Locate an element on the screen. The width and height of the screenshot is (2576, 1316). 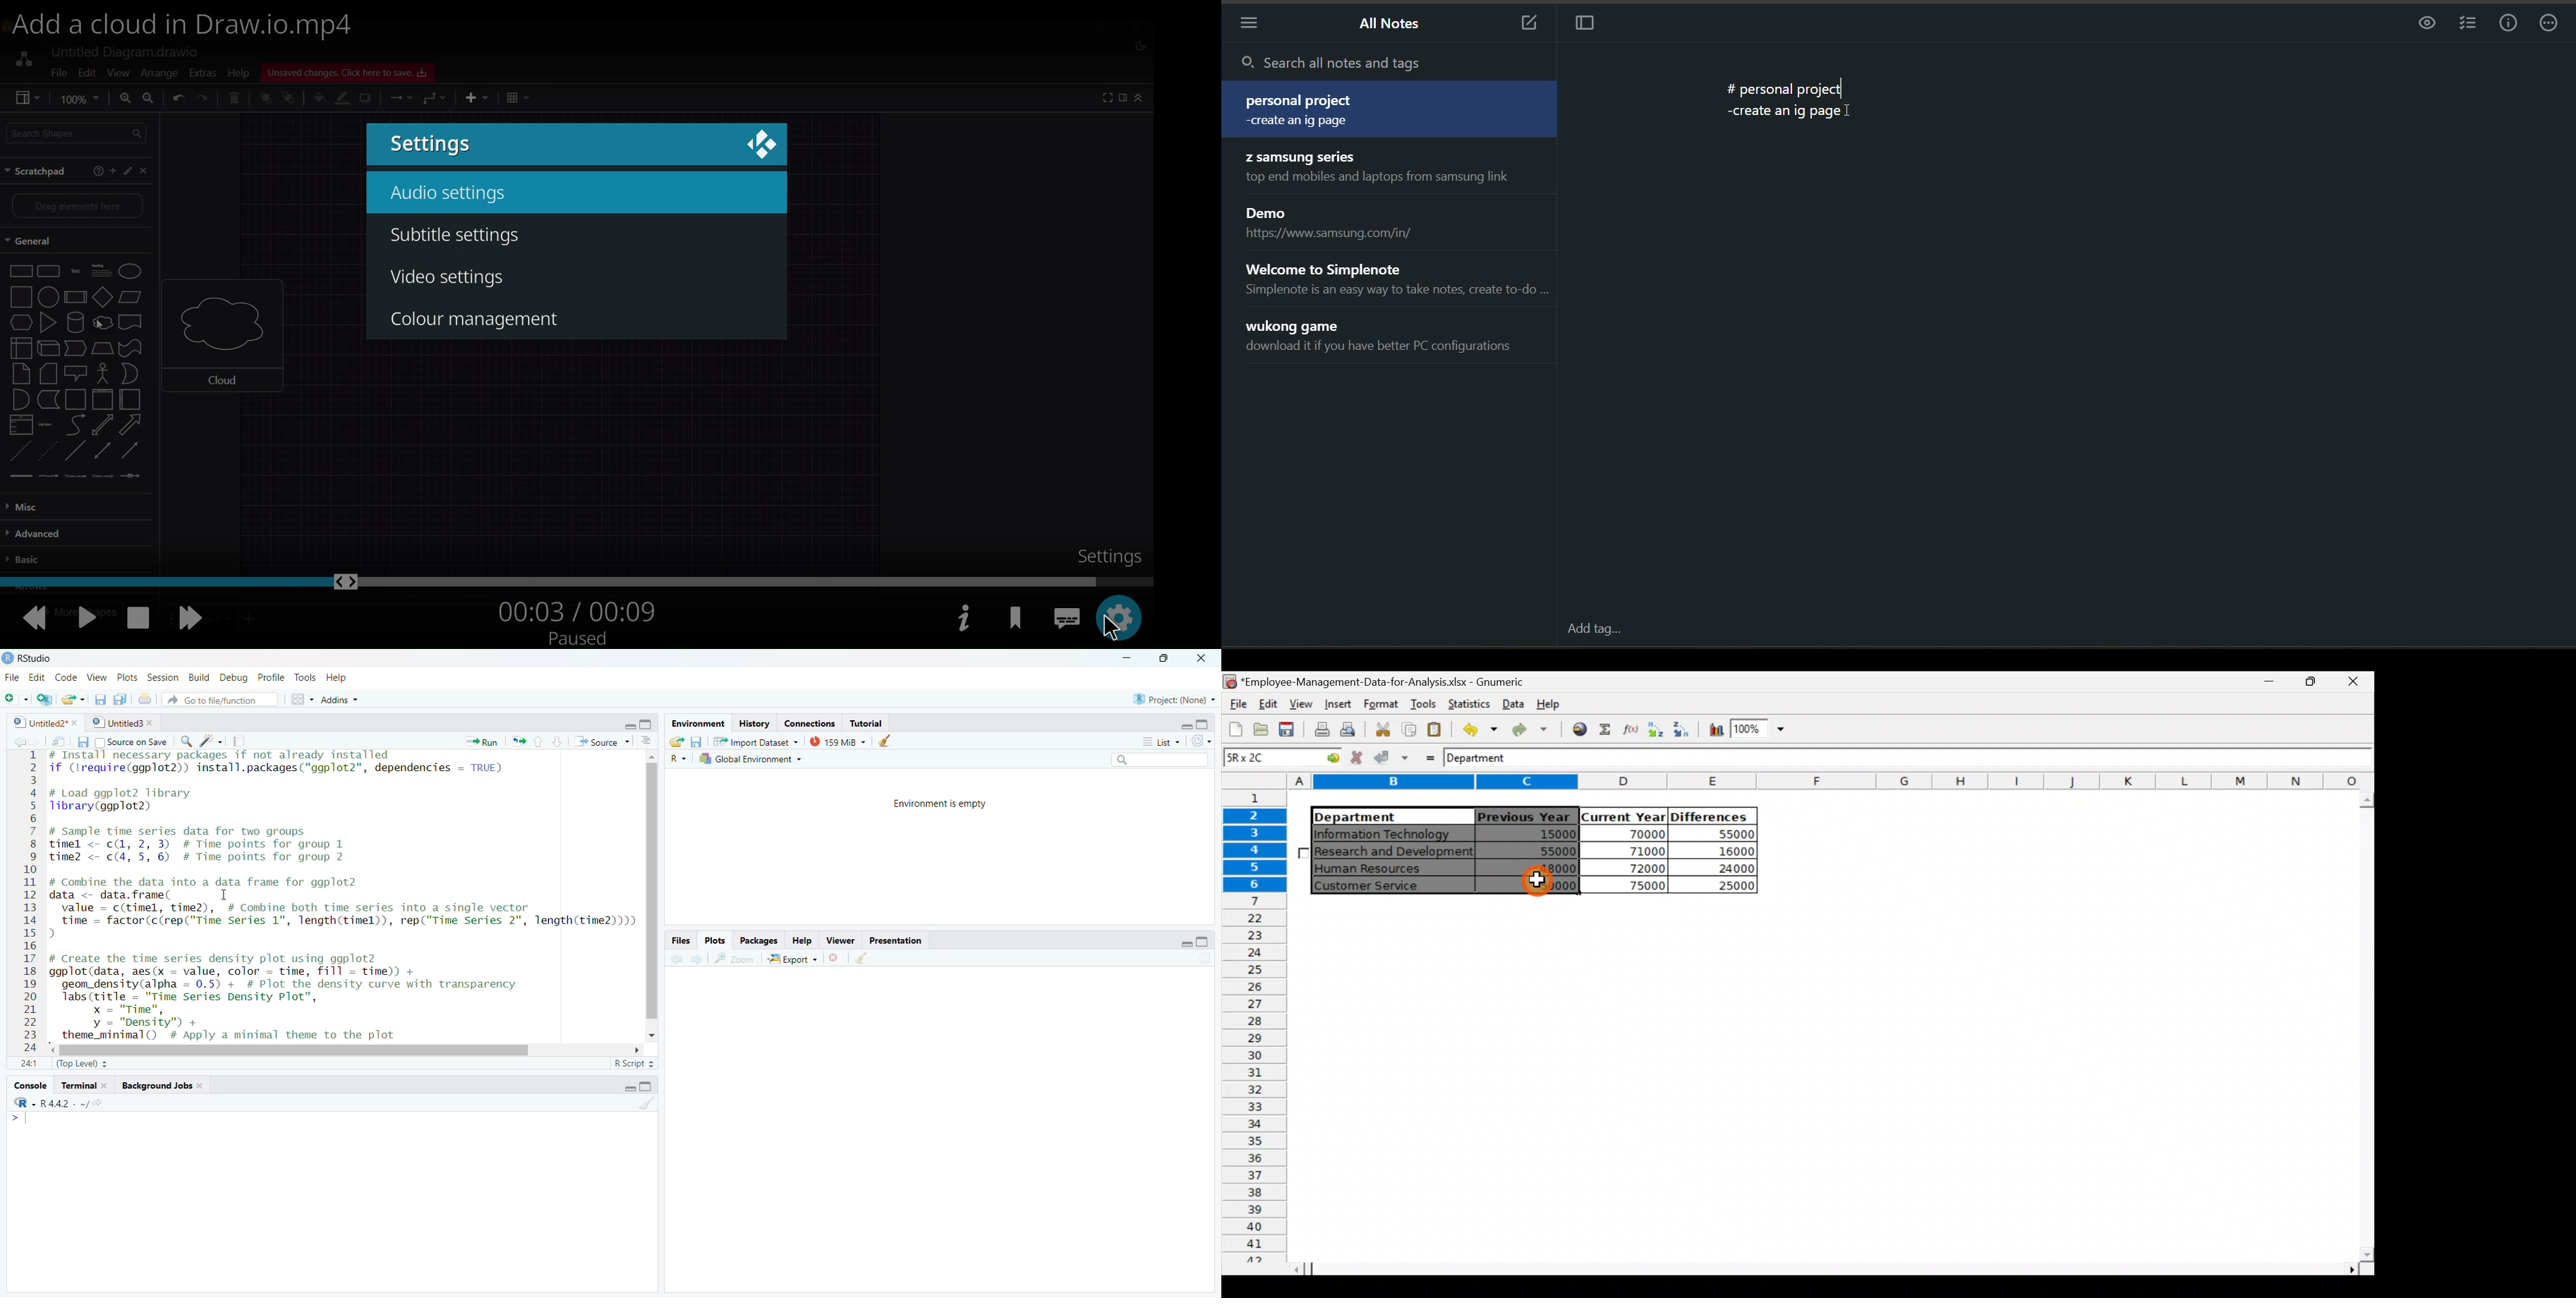
R is located at coordinates (679, 759).